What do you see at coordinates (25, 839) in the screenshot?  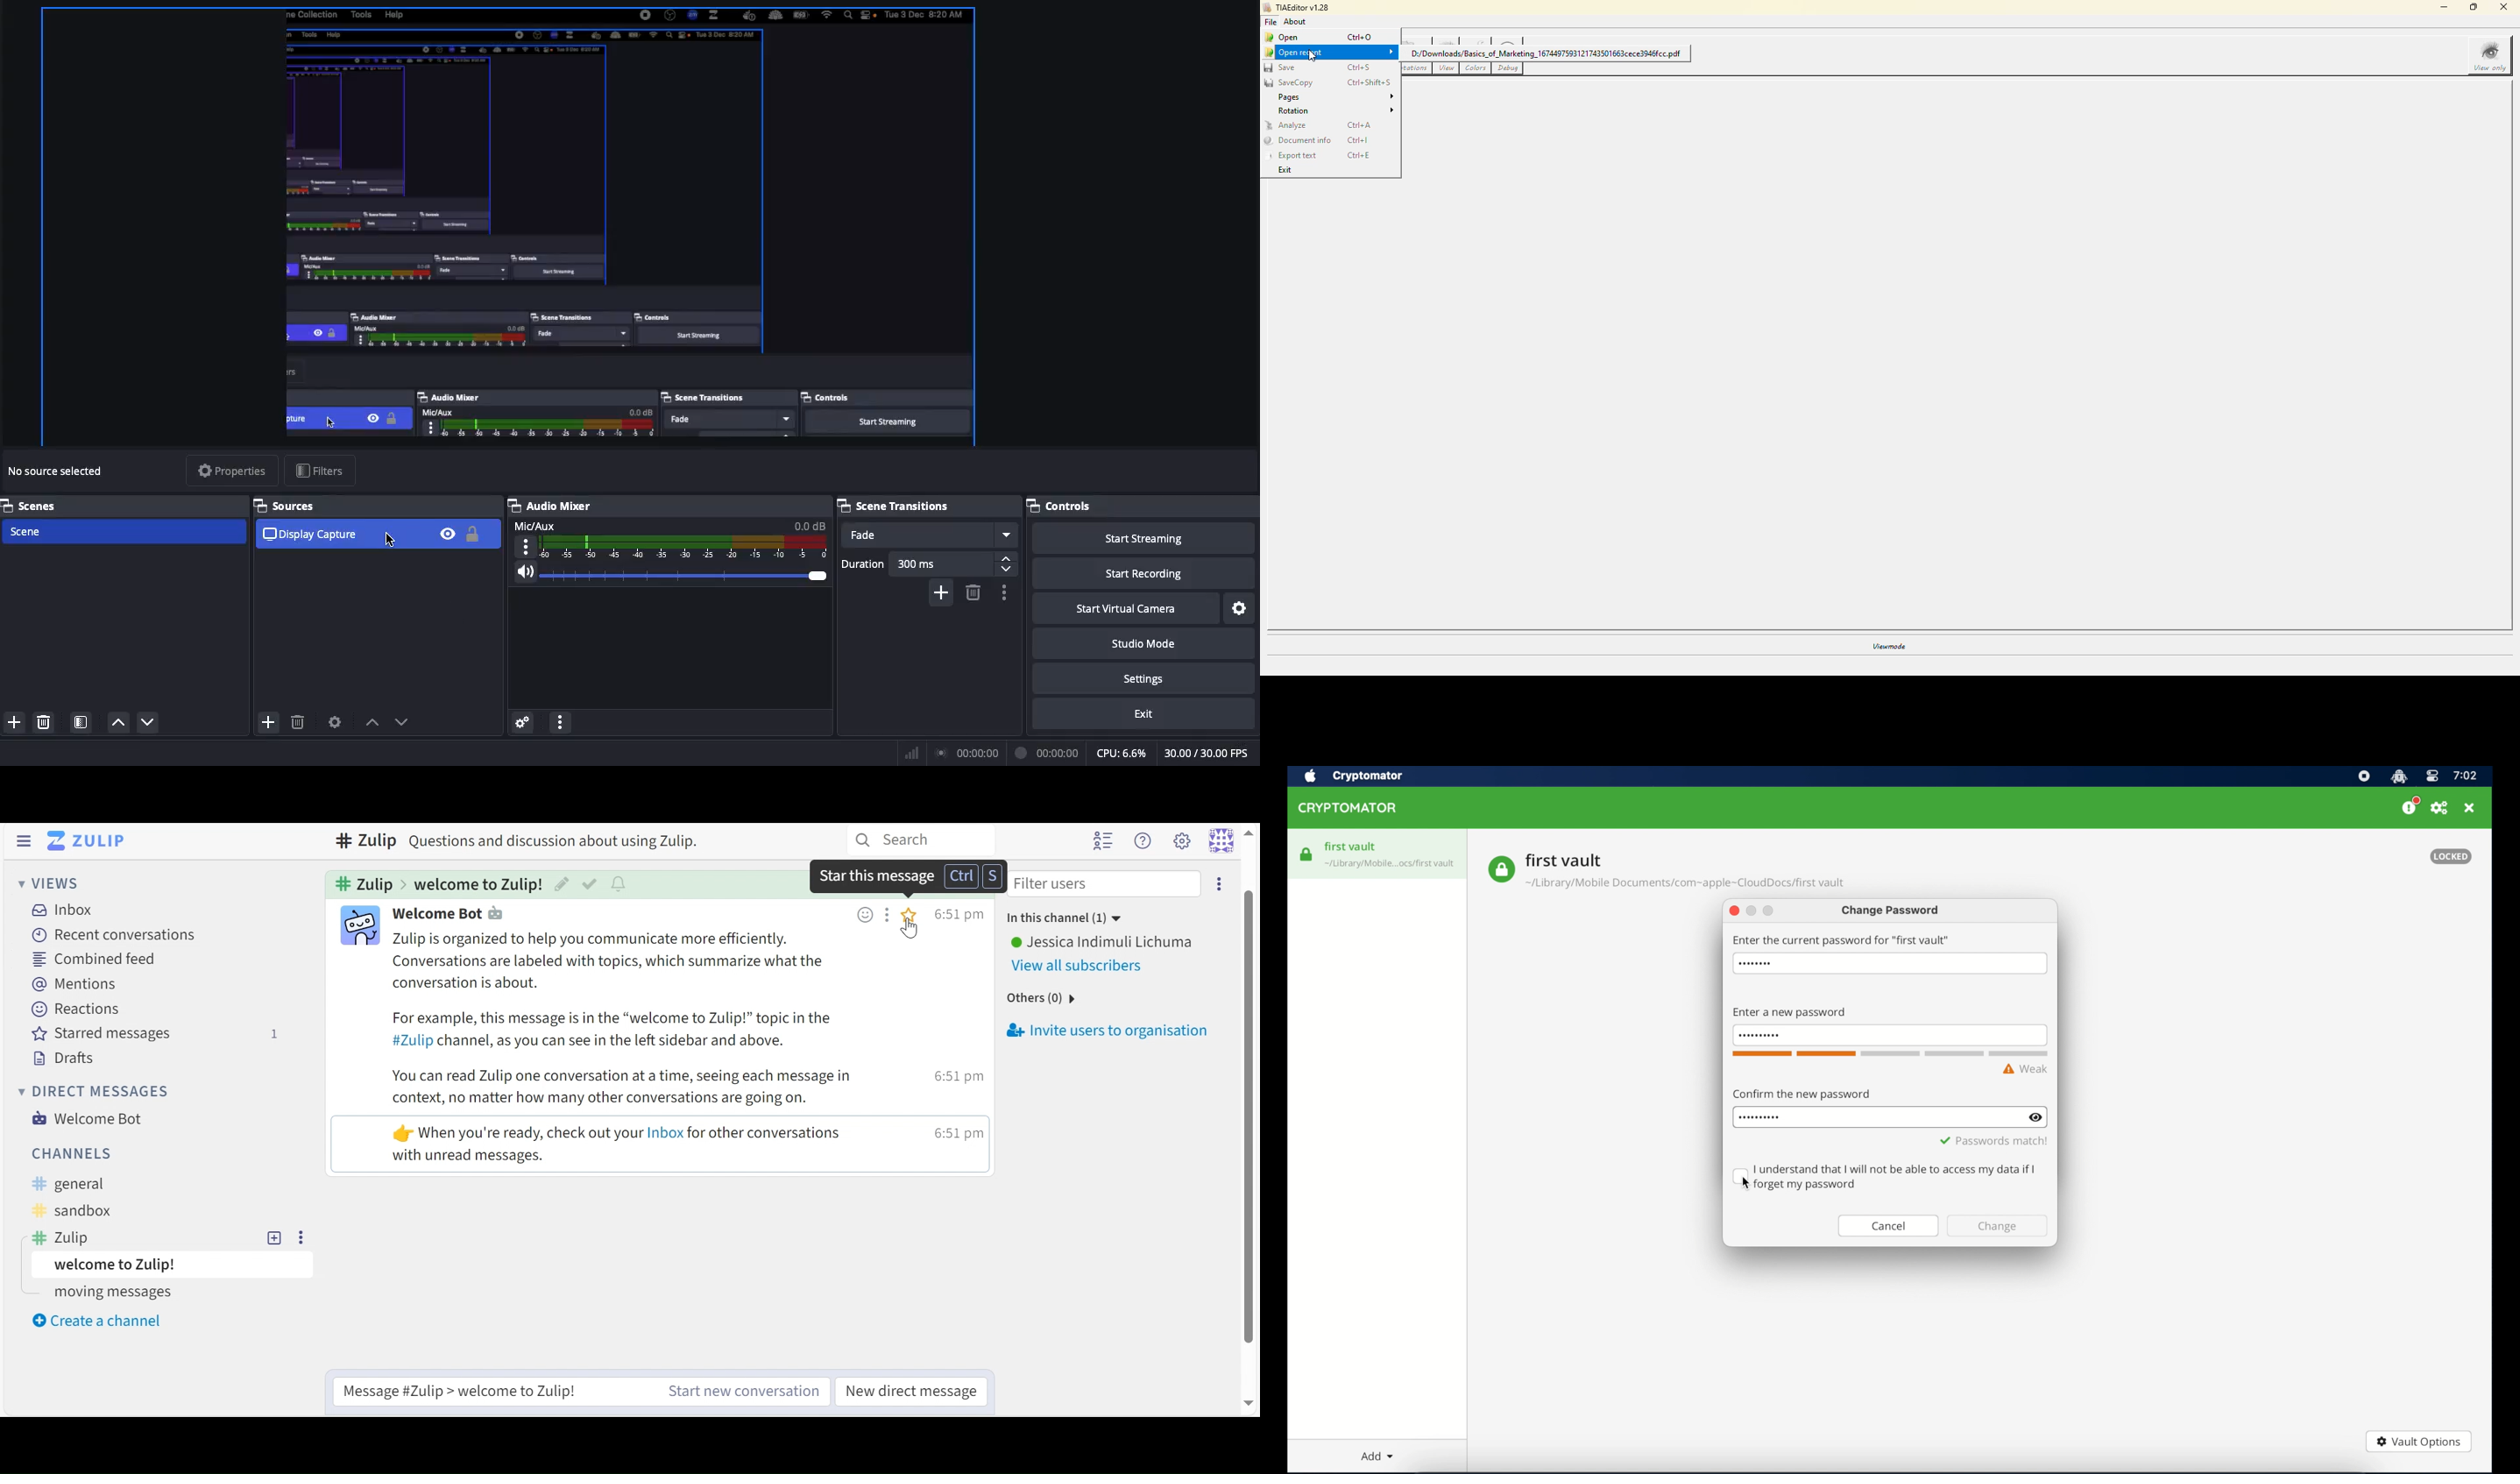 I see `Hide Sidebar` at bounding box center [25, 839].